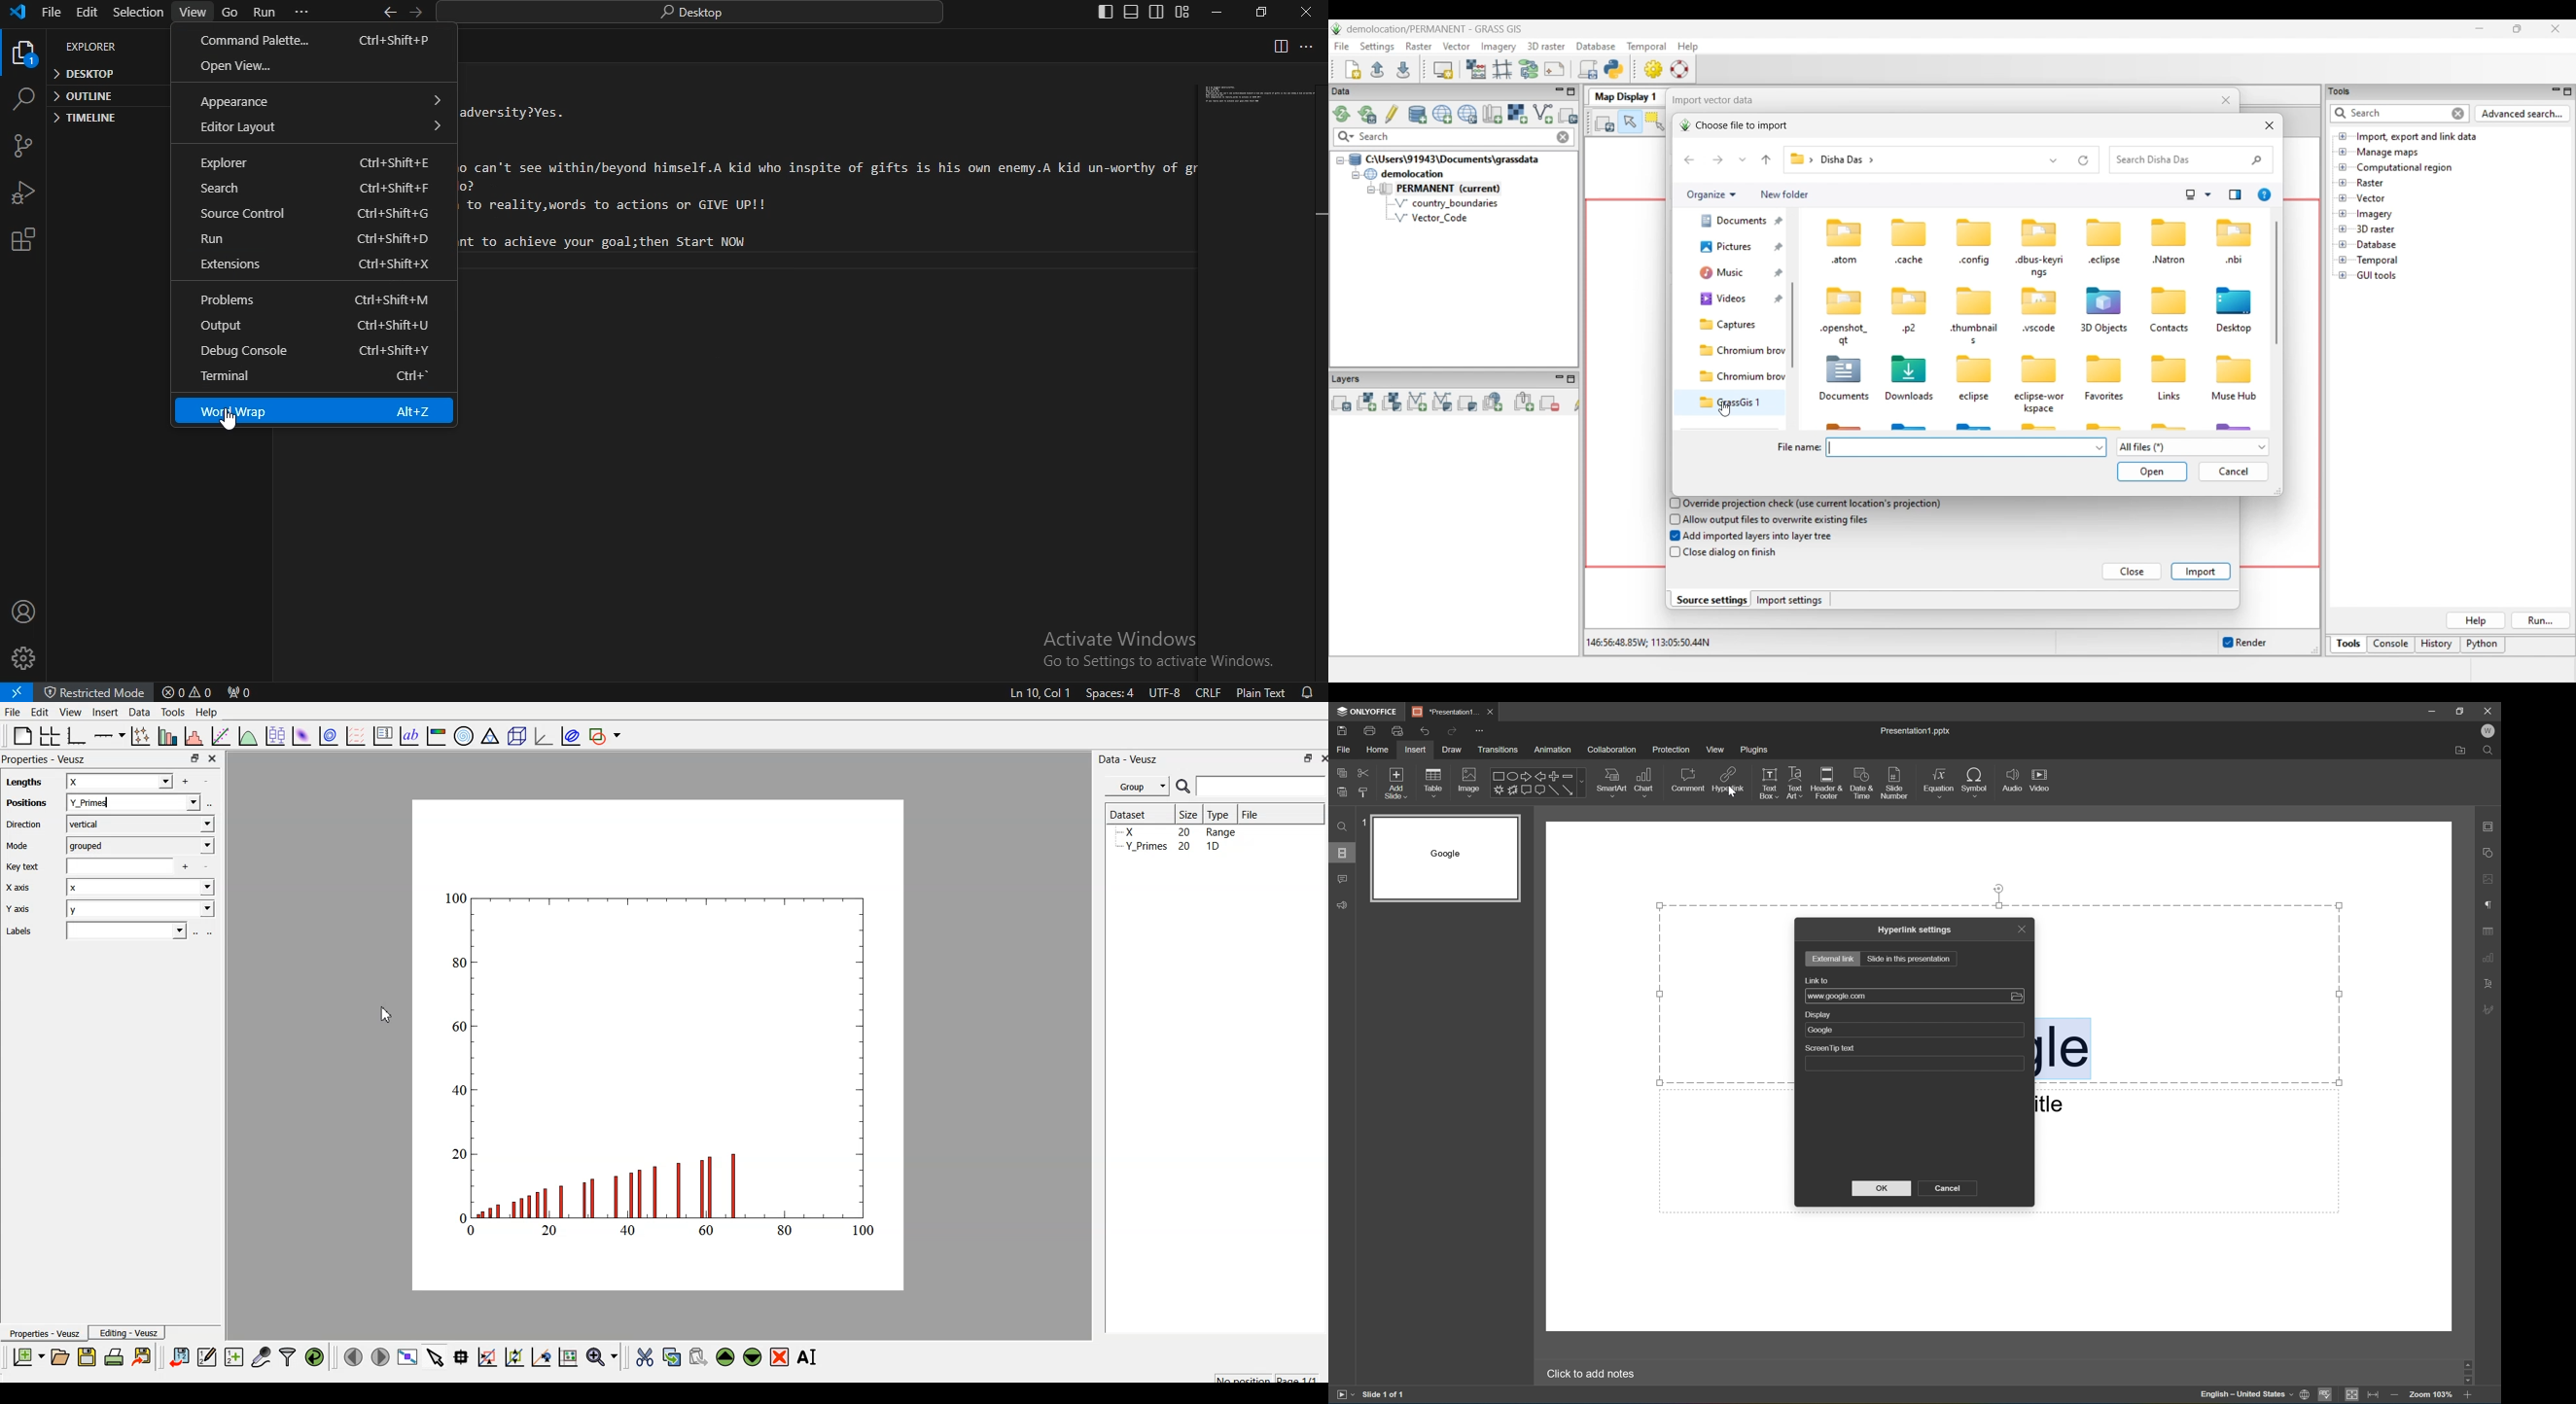 This screenshot has height=1428, width=2576. What do you see at coordinates (1386, 1394) in the screenshot?
I see `Slide 1 of 1` at bounding box center [1386, 1394].